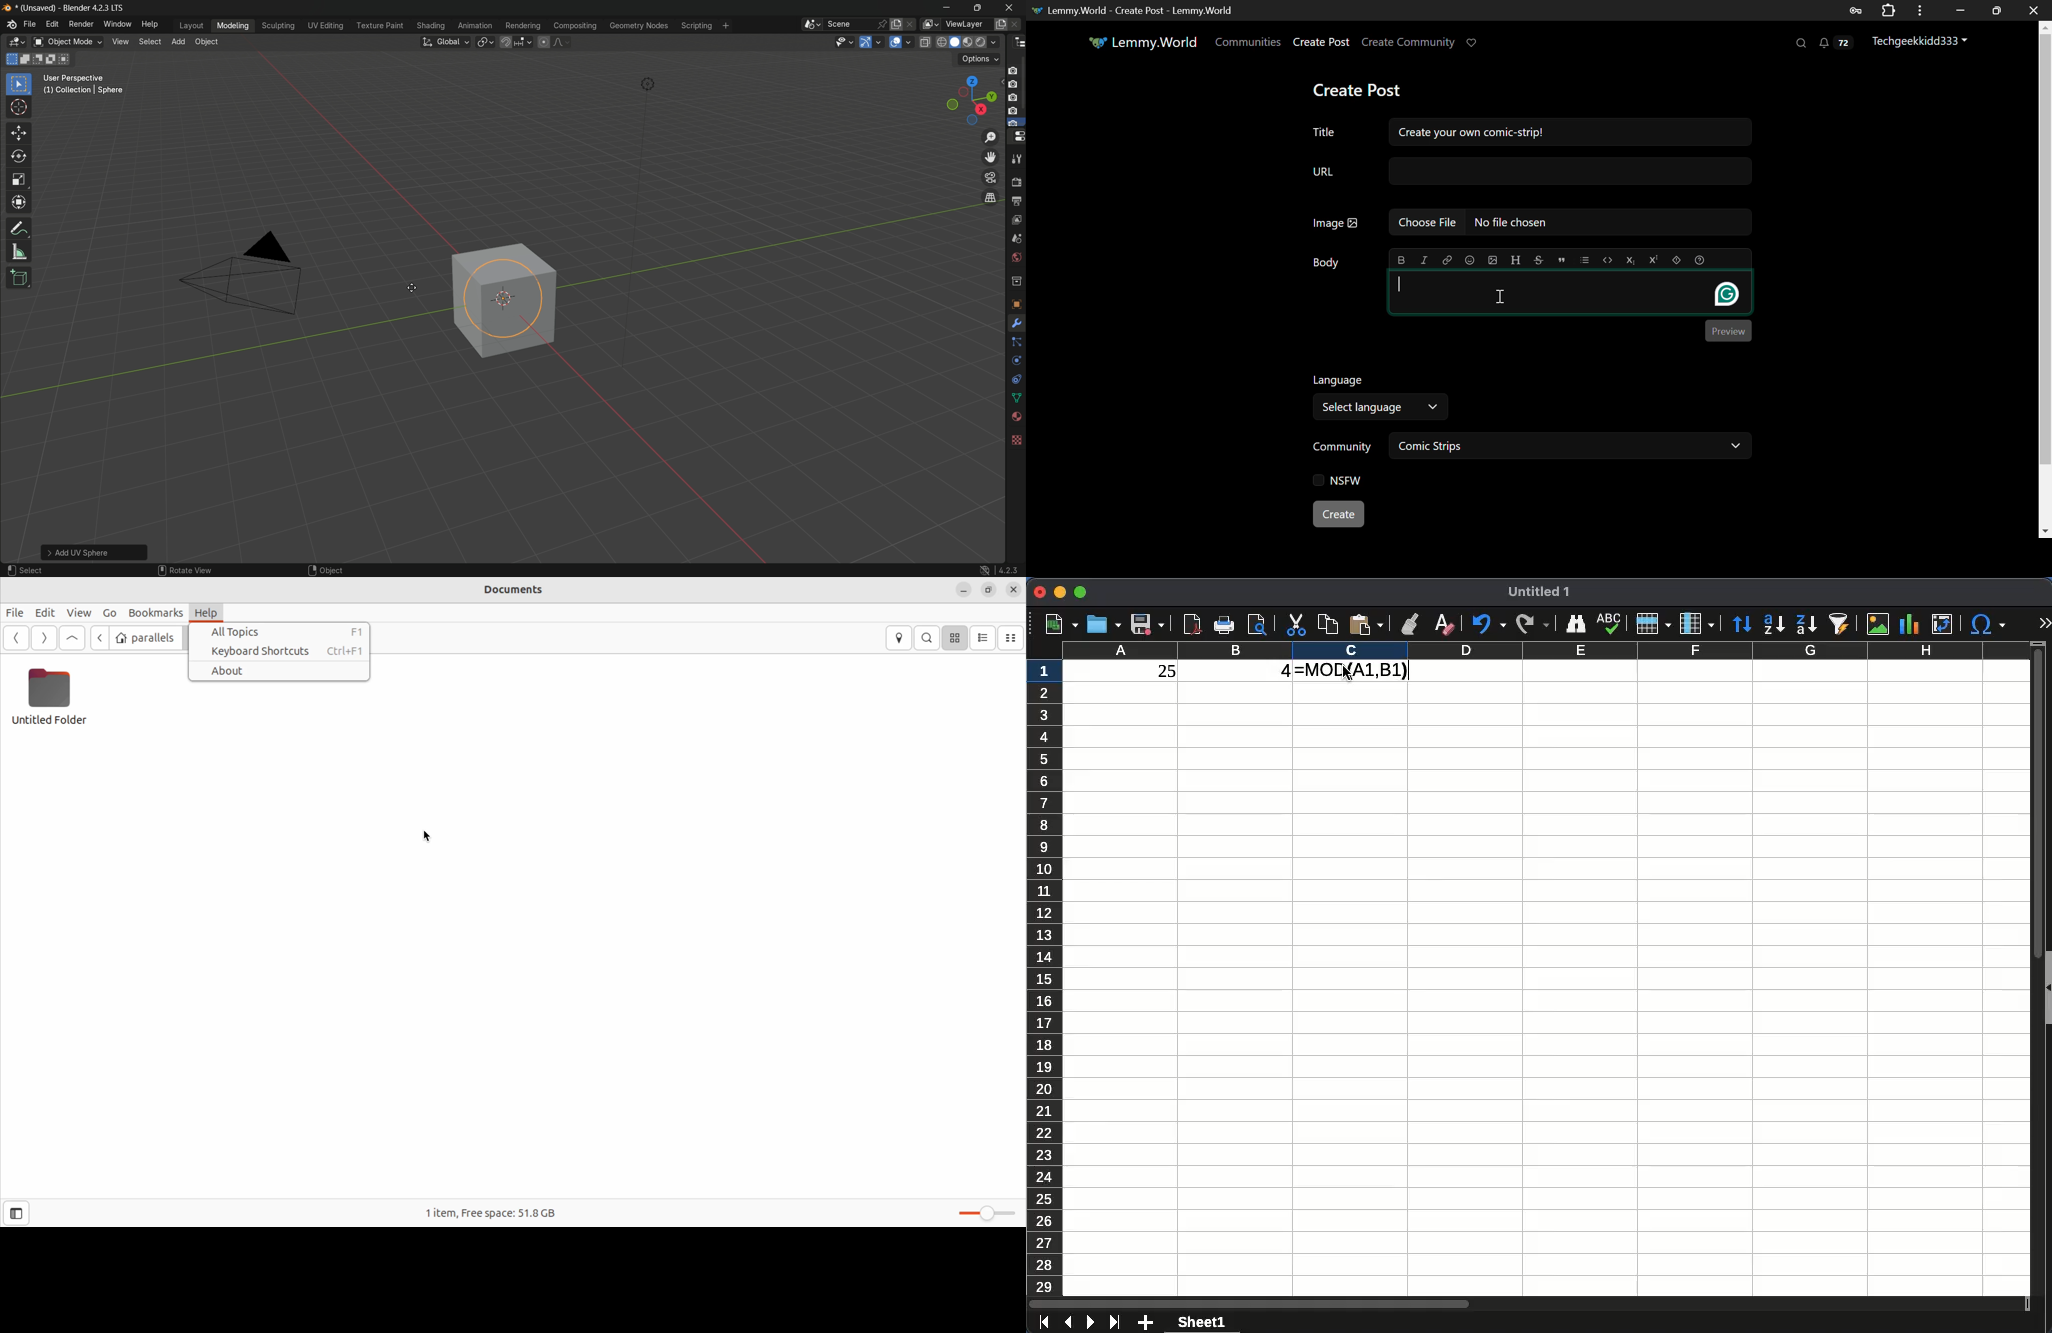 This screenshot has height=1344, width=2072. Describe the element at coordinates (1533, 625) in the screenshot. I see `redo` at that location.